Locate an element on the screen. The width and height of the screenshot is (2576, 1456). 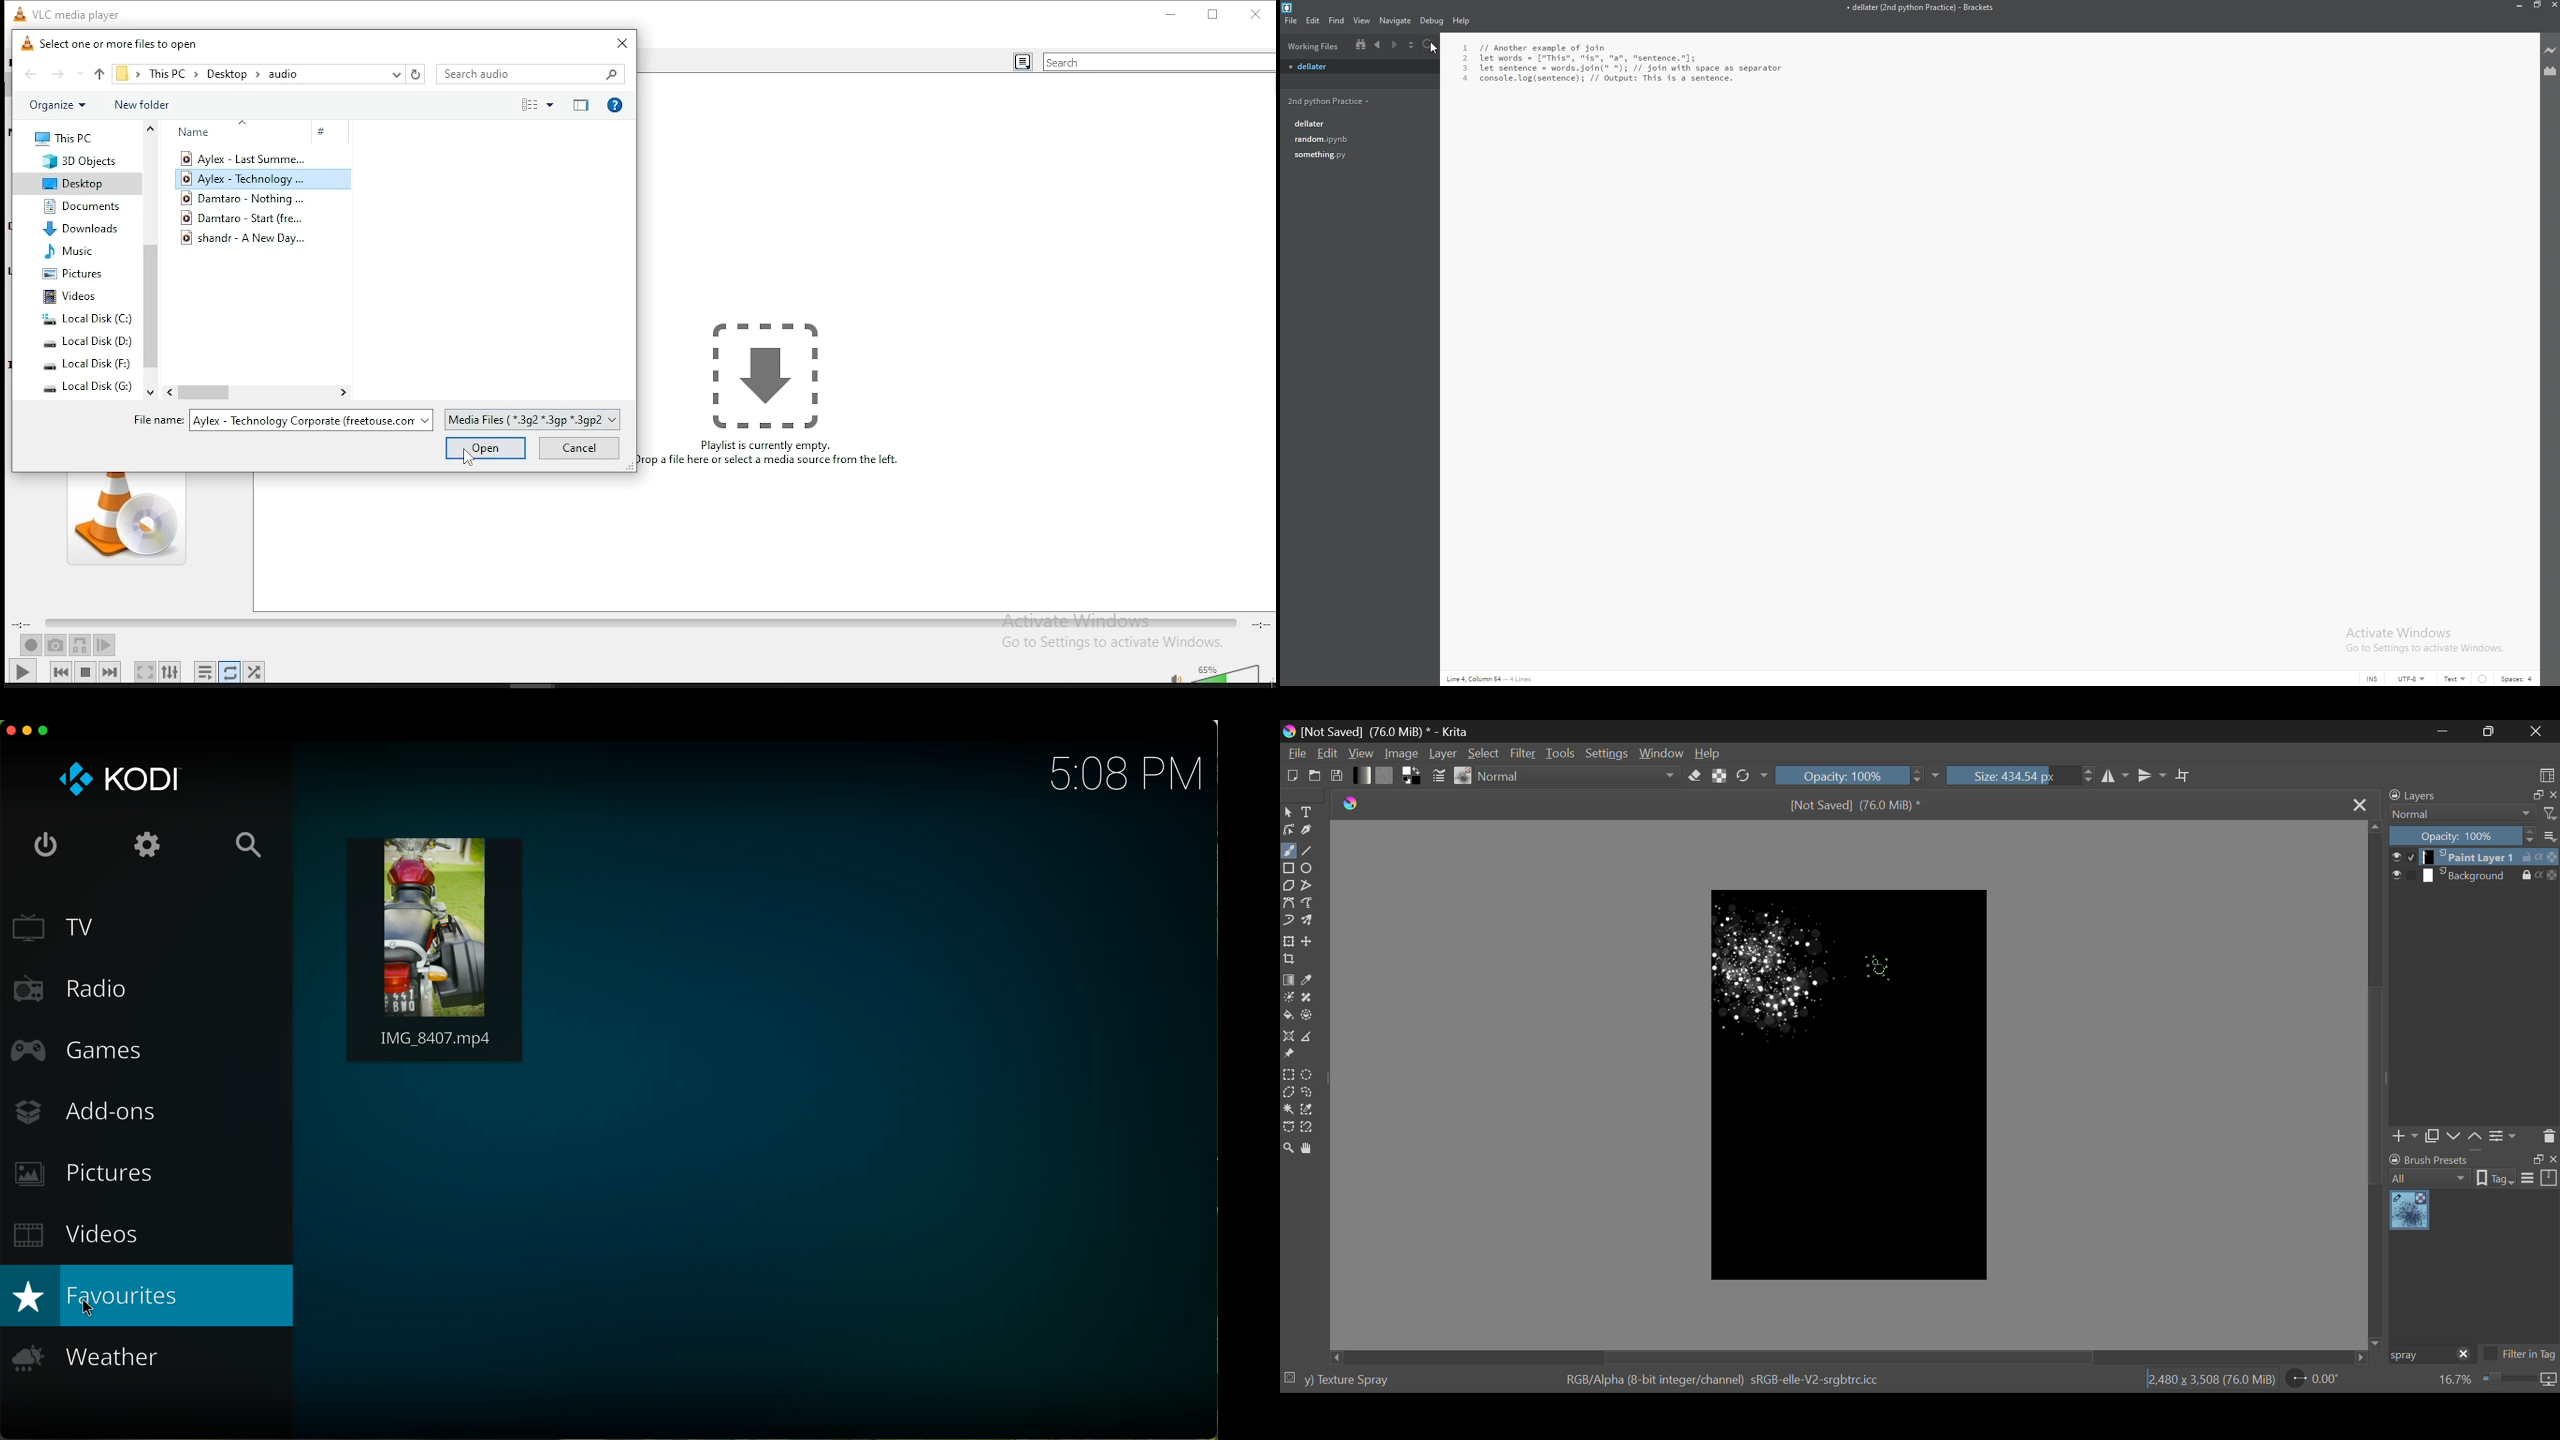
search bar is located at coordinates (534, 74).